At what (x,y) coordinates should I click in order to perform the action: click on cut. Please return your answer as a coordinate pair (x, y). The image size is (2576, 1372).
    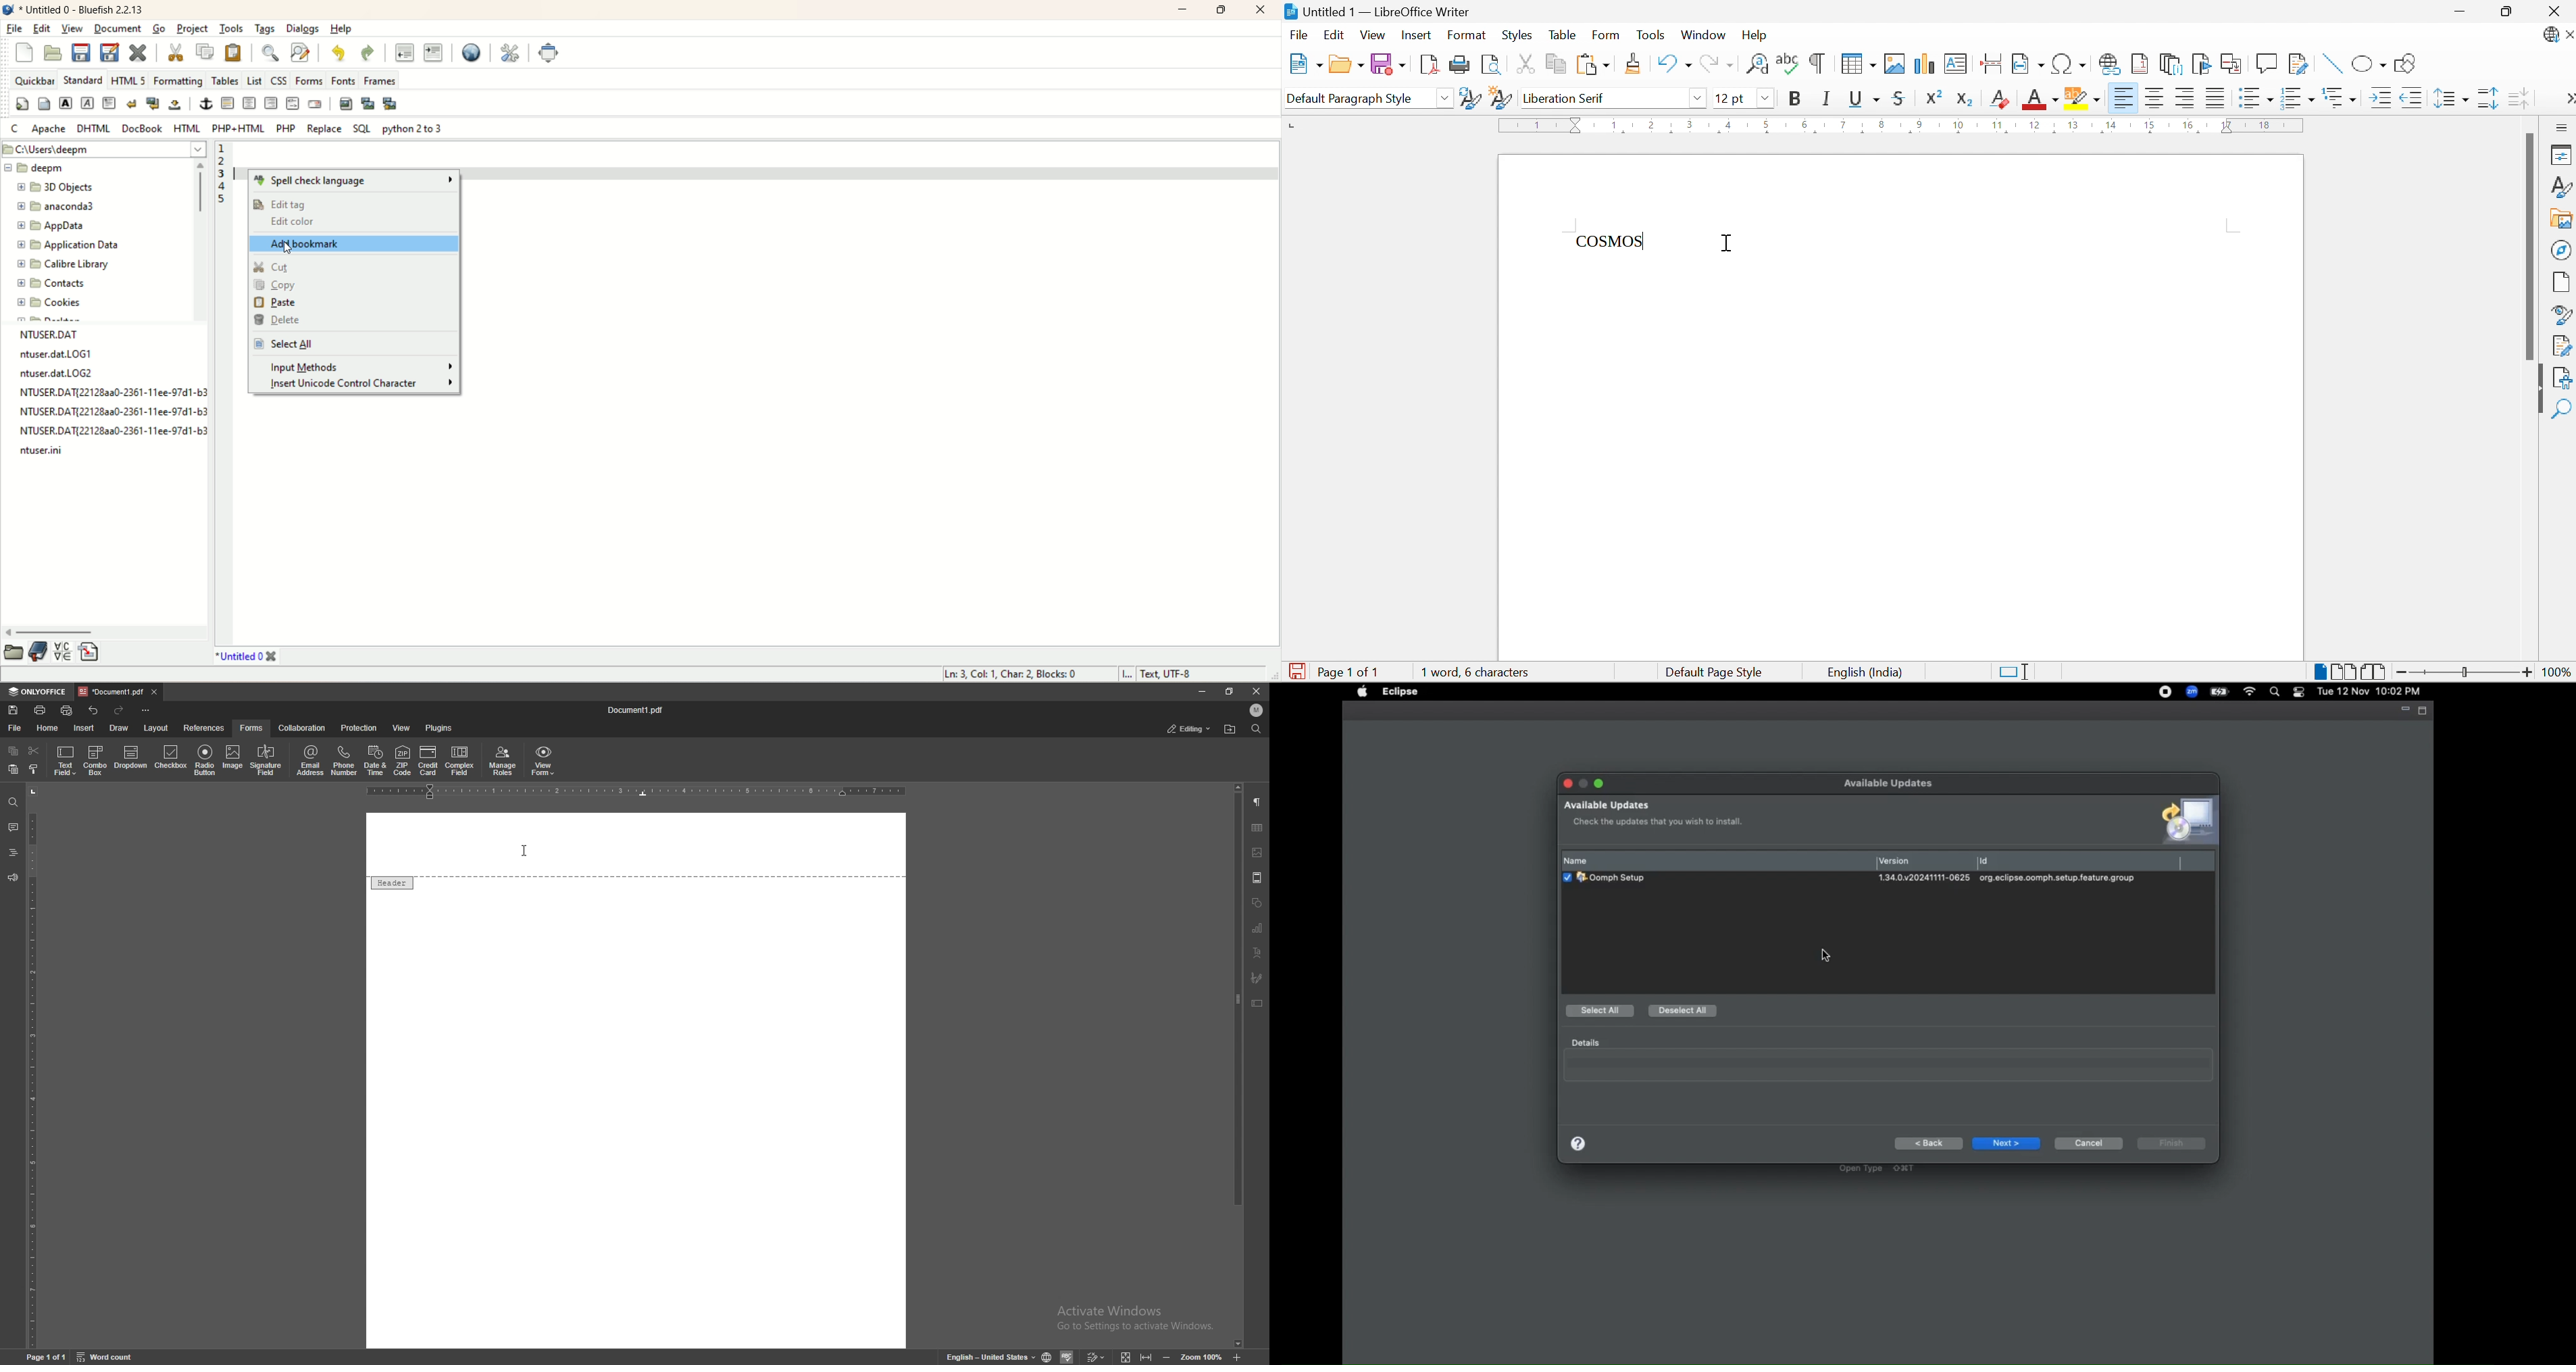
    Looking at the image, I should click on (34, 750).